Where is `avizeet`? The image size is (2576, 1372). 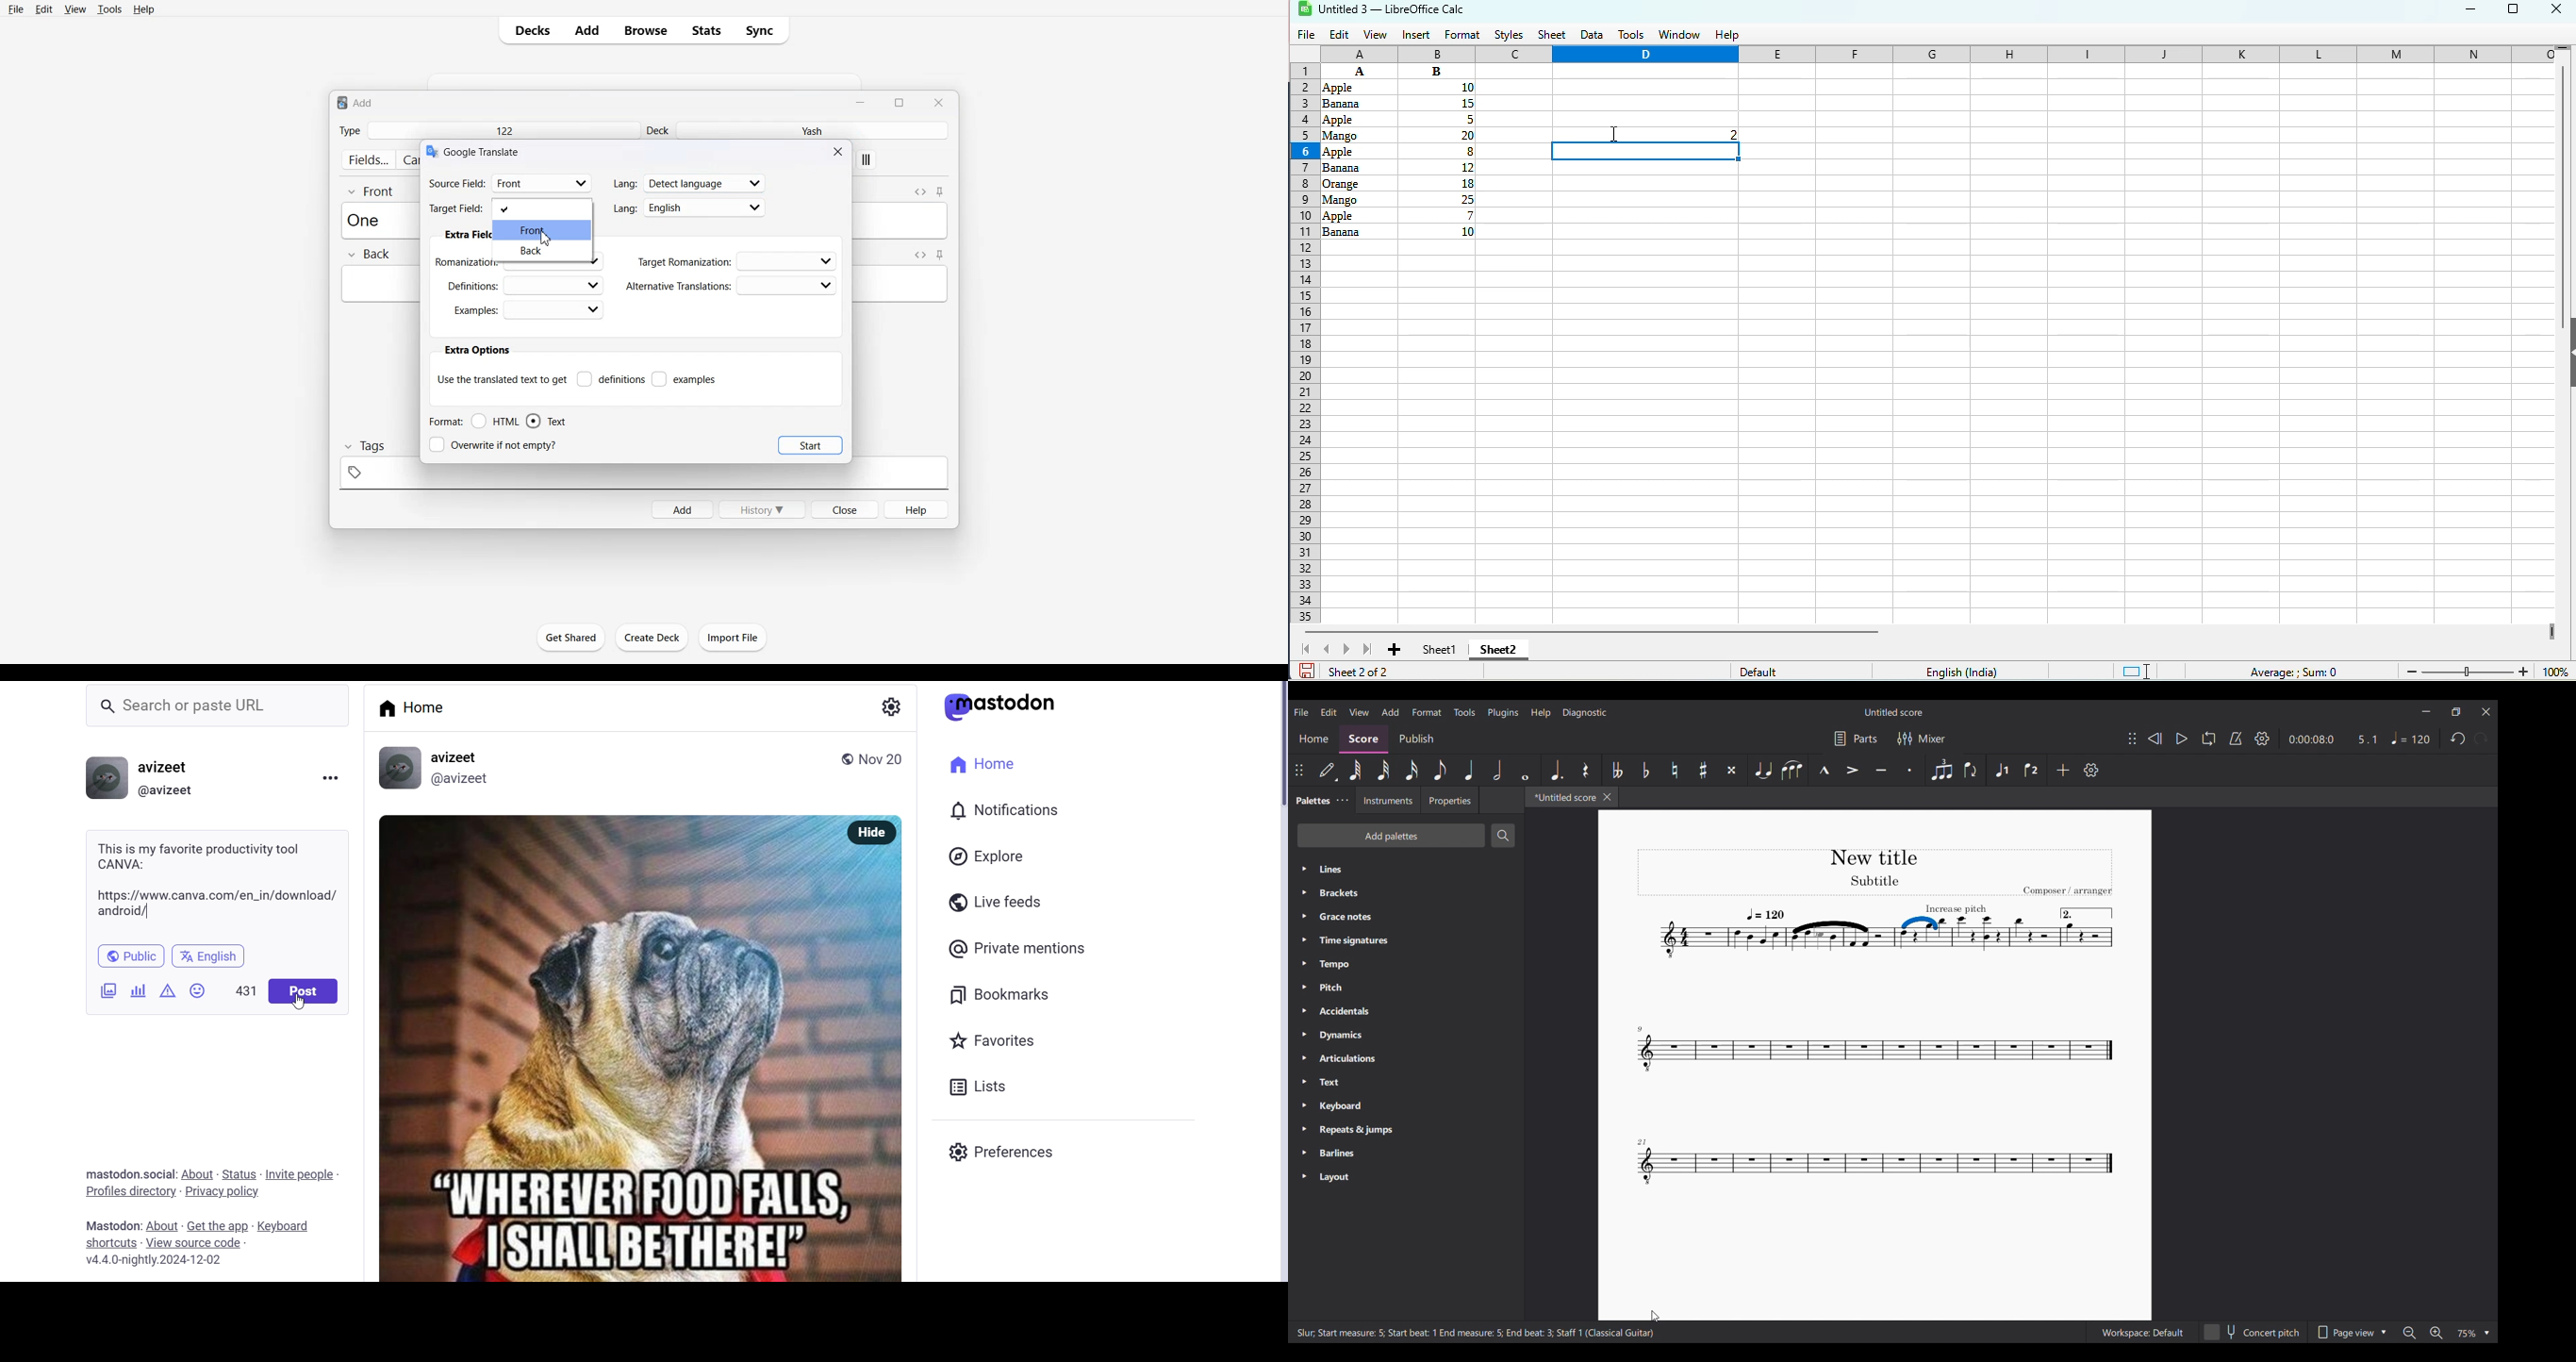
avizeet is located at coordinates (455, 758).